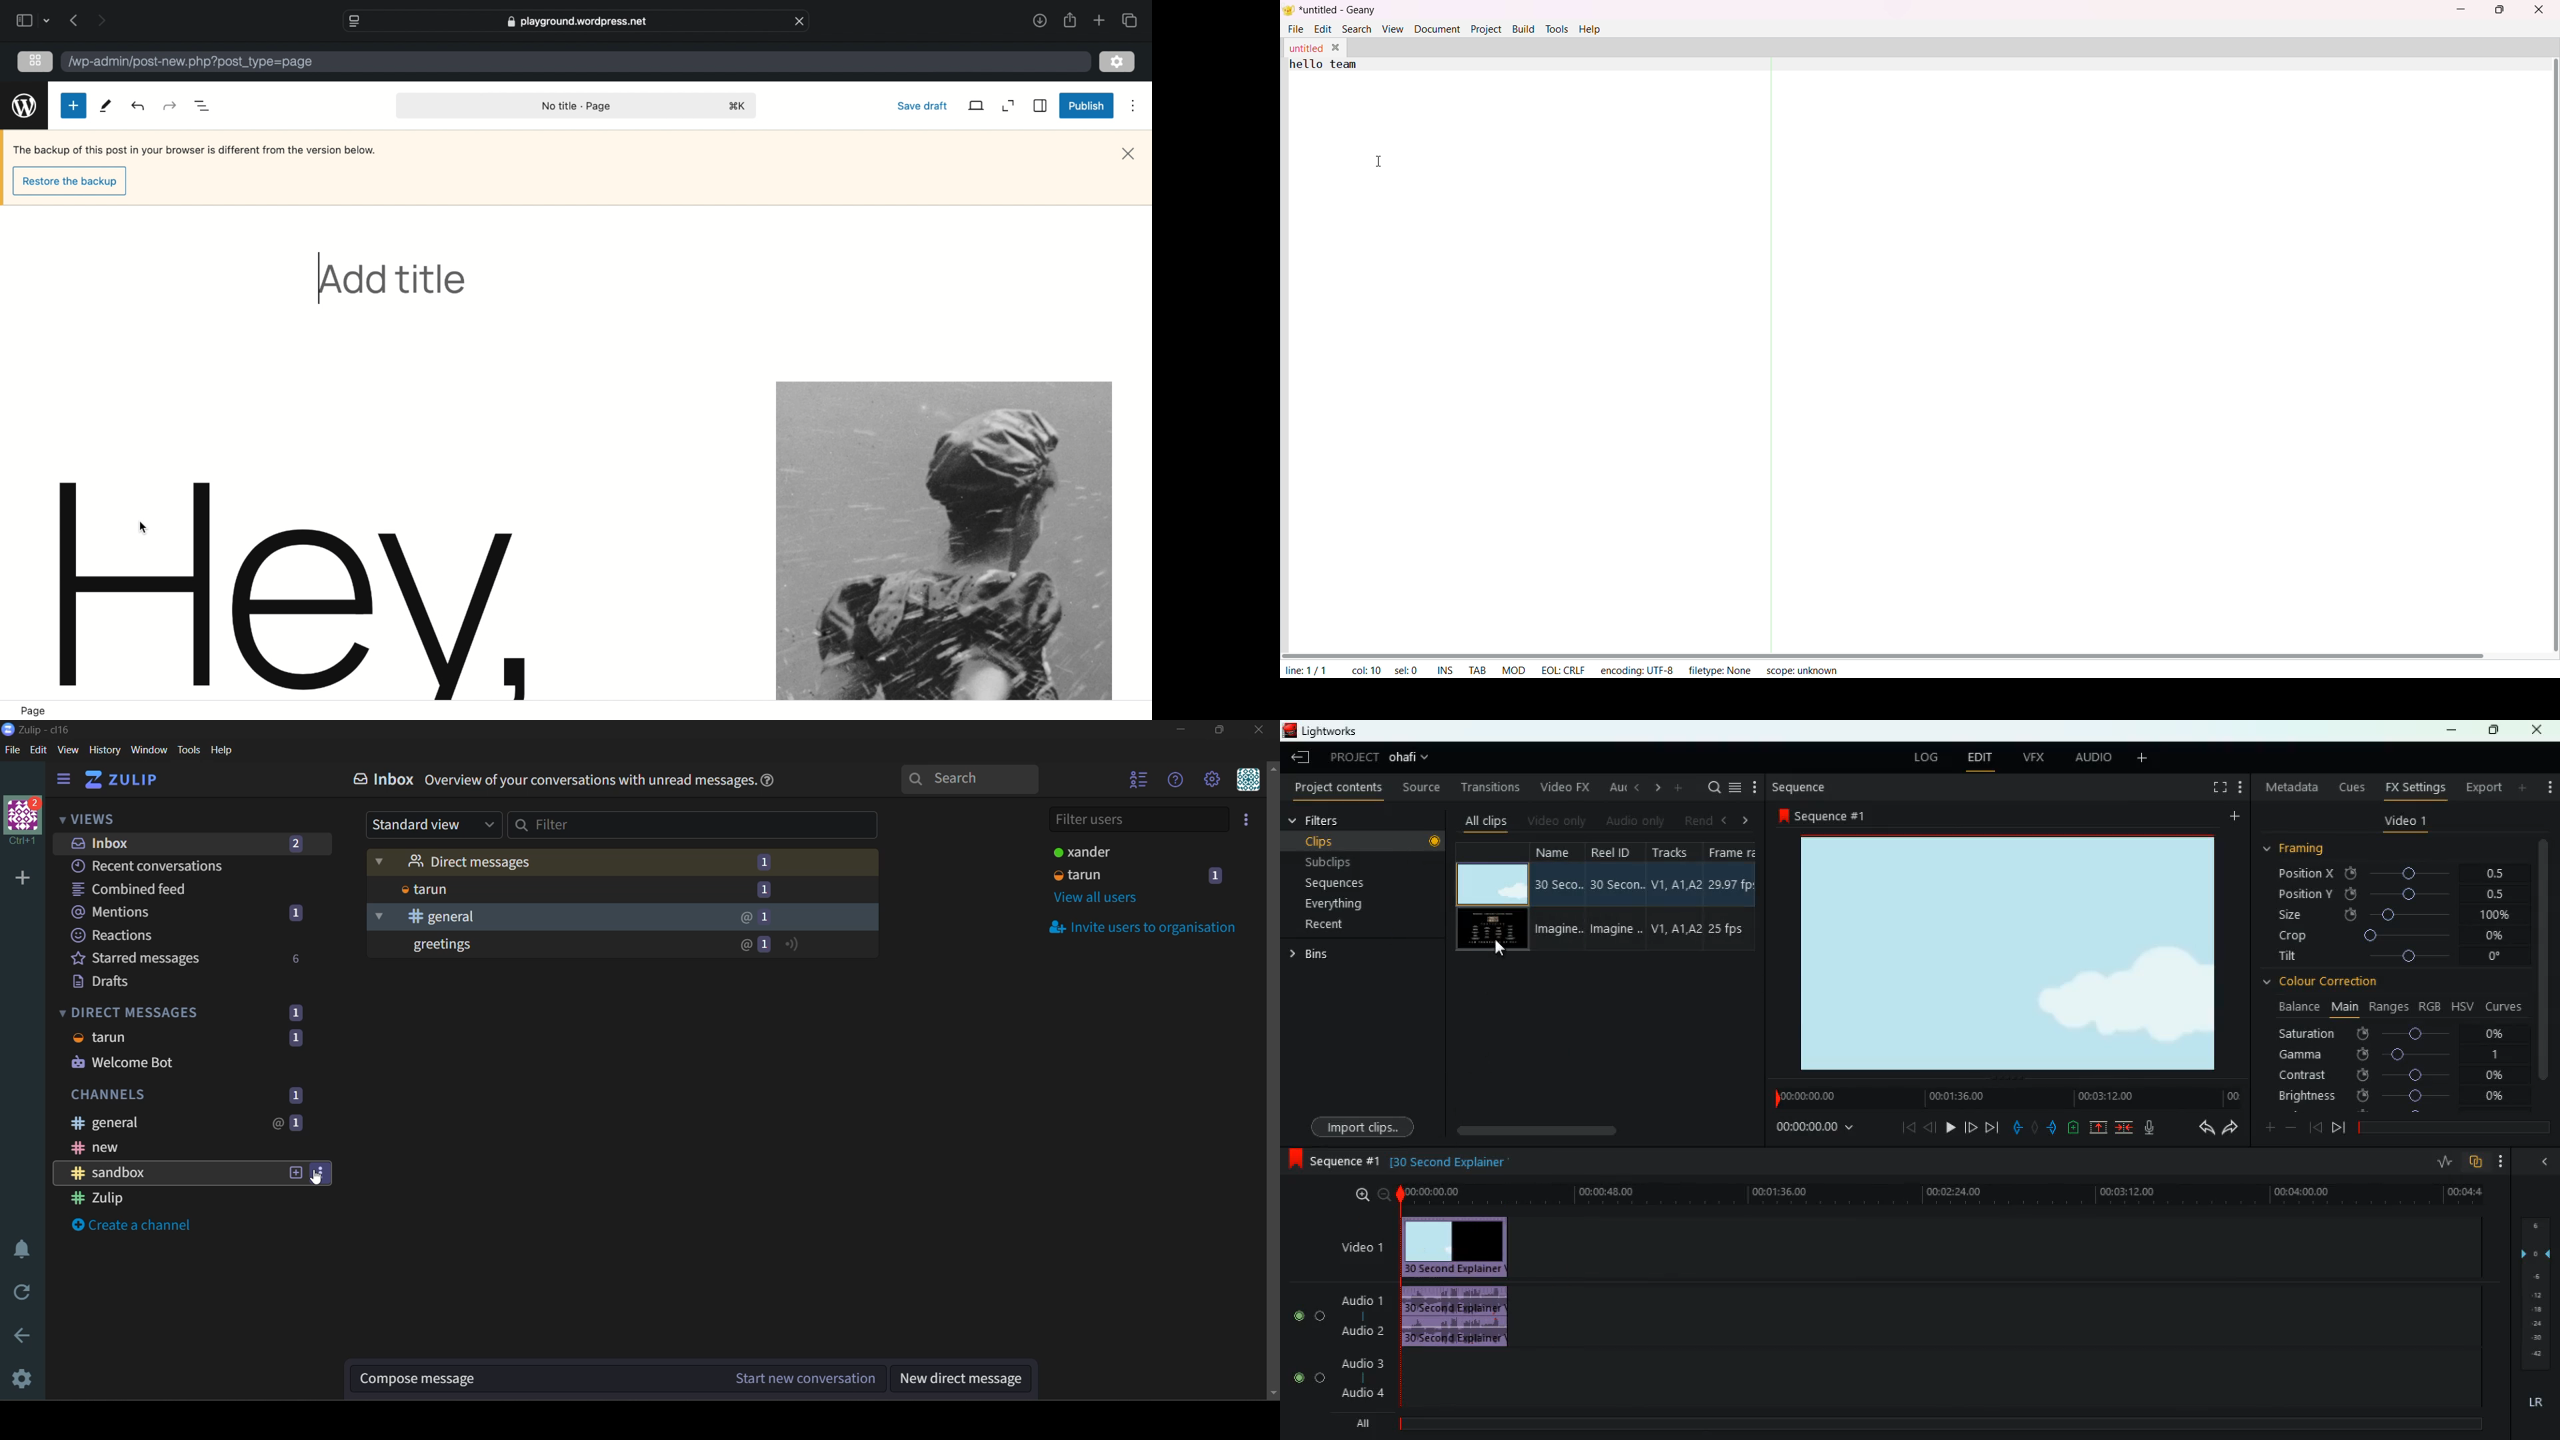 Image resolution: width=2576 pixels, height=1456 pixels. What do you see at coordinates (187, 957) in the screenshot?
I see `starred messages` at bounding box center [187, 957].